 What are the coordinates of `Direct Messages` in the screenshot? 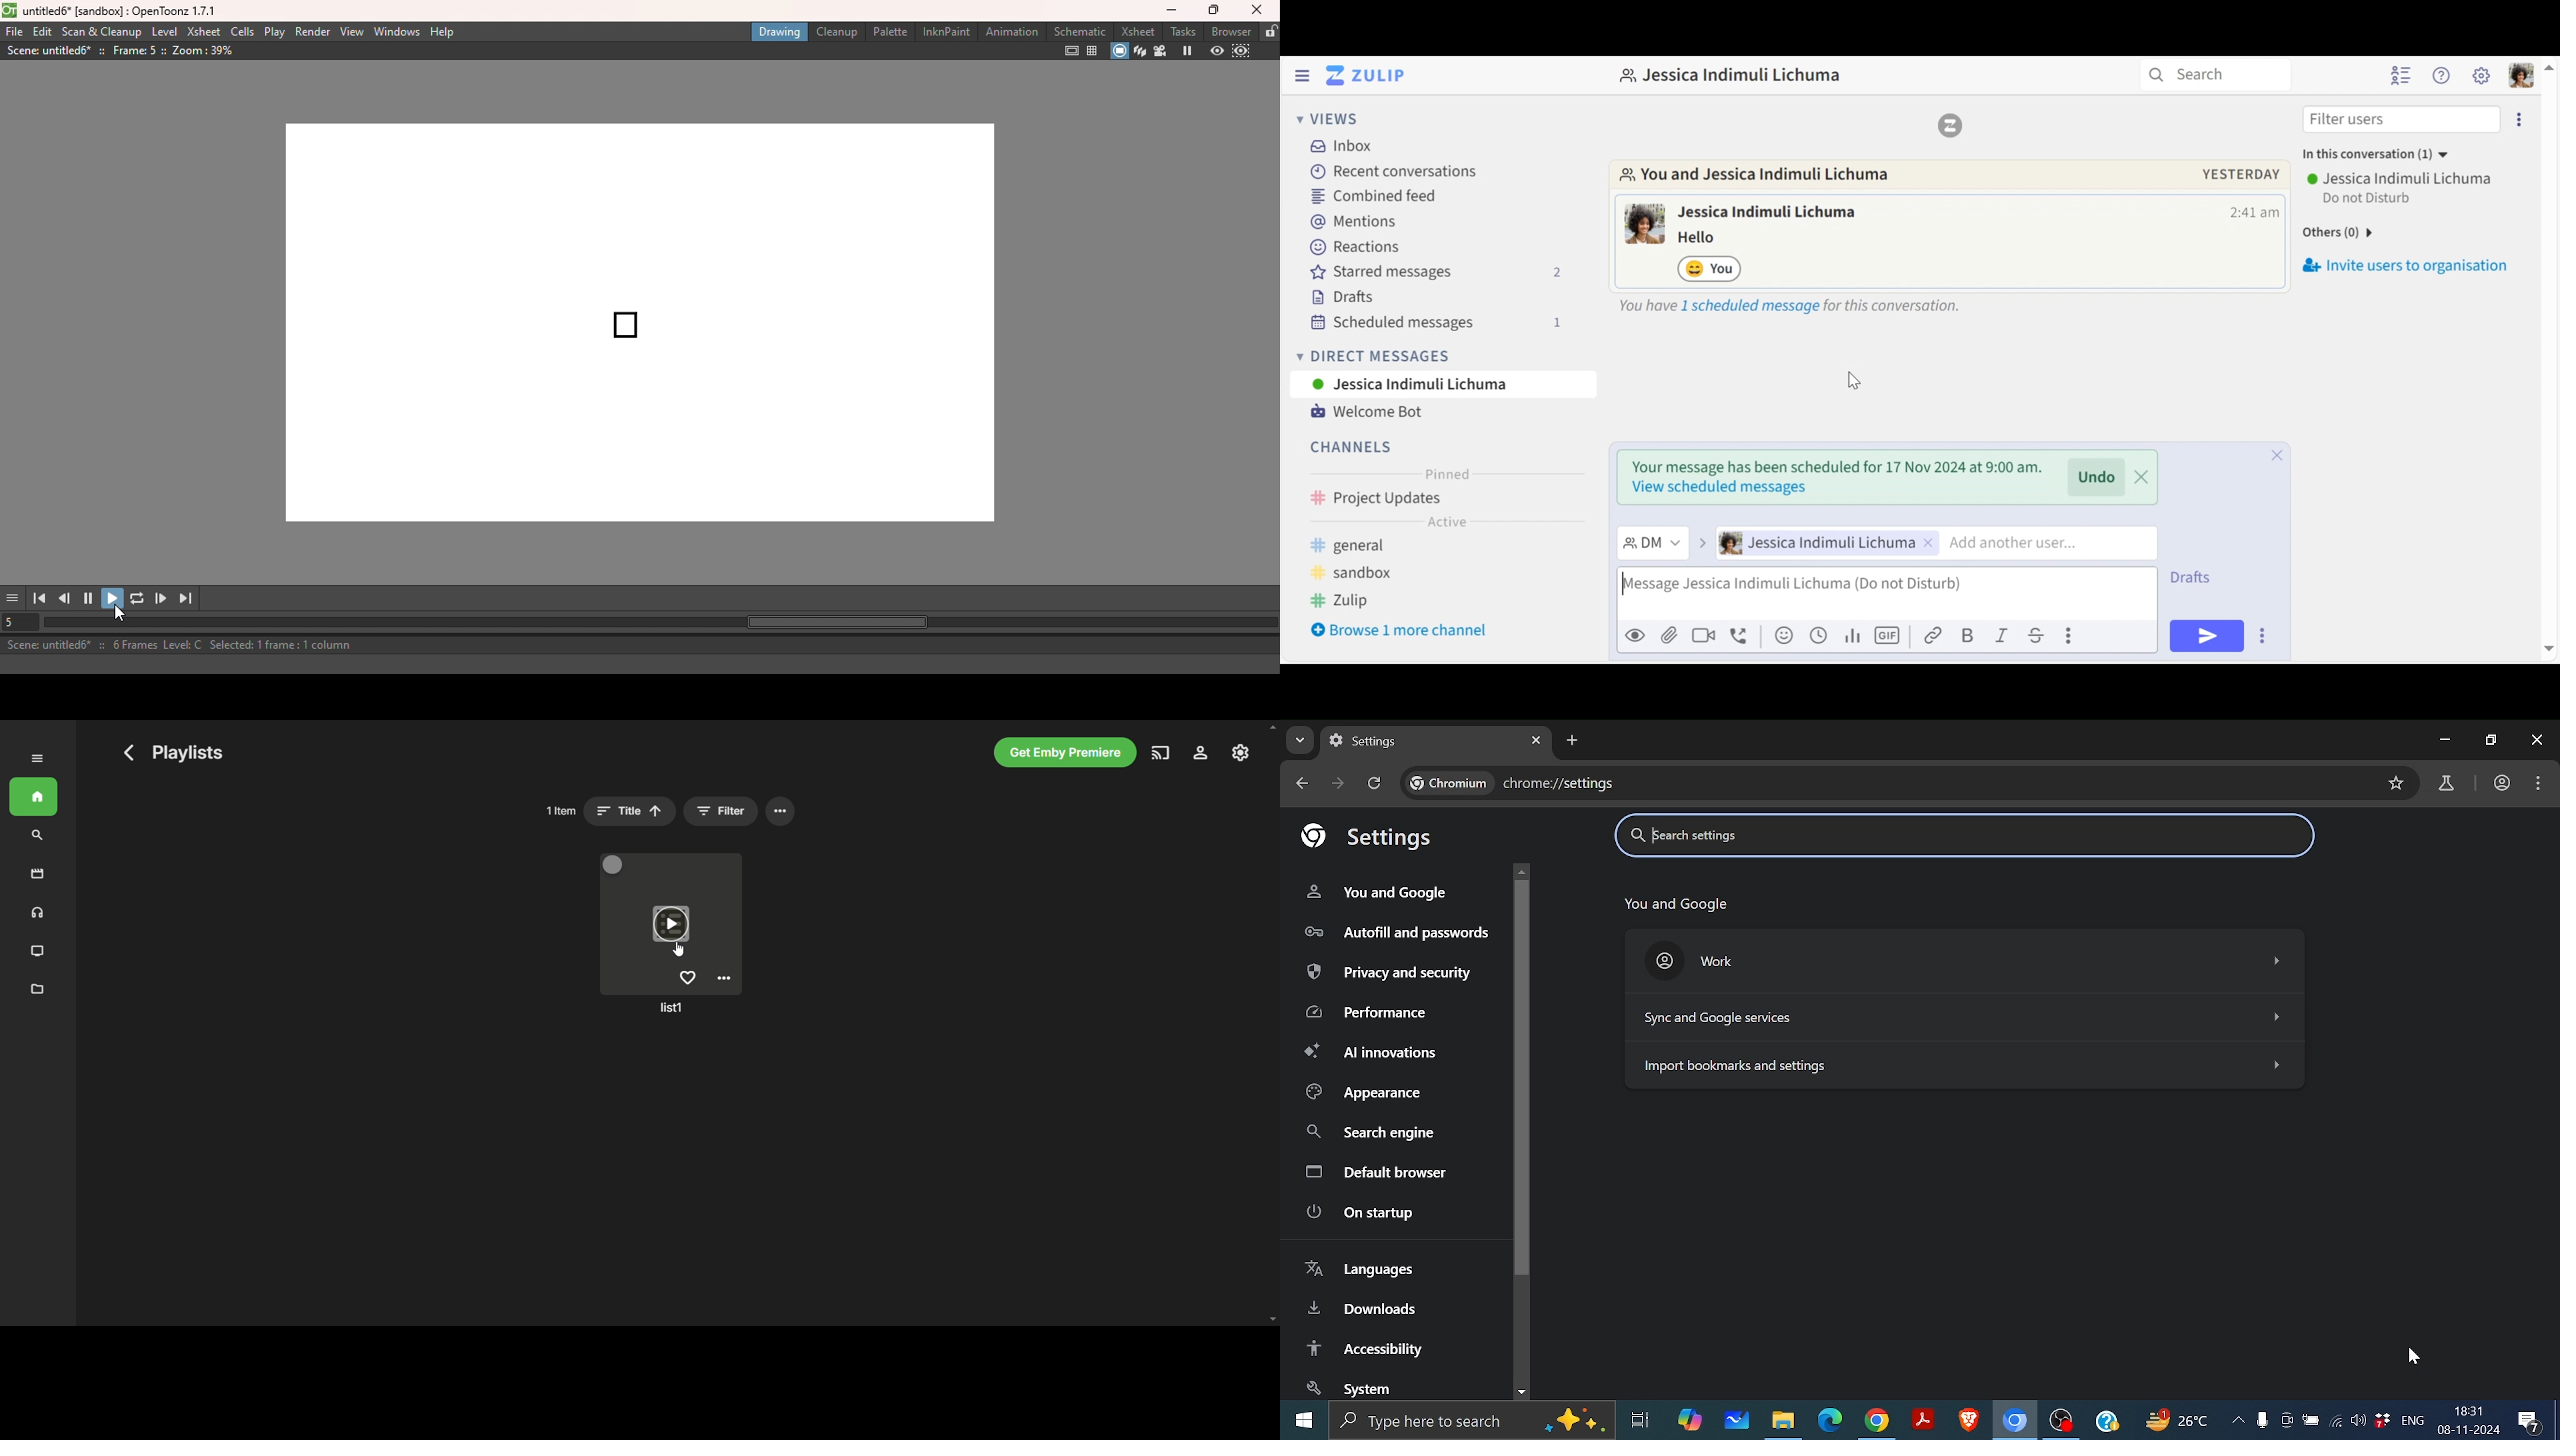 It's located at (1438, 355).